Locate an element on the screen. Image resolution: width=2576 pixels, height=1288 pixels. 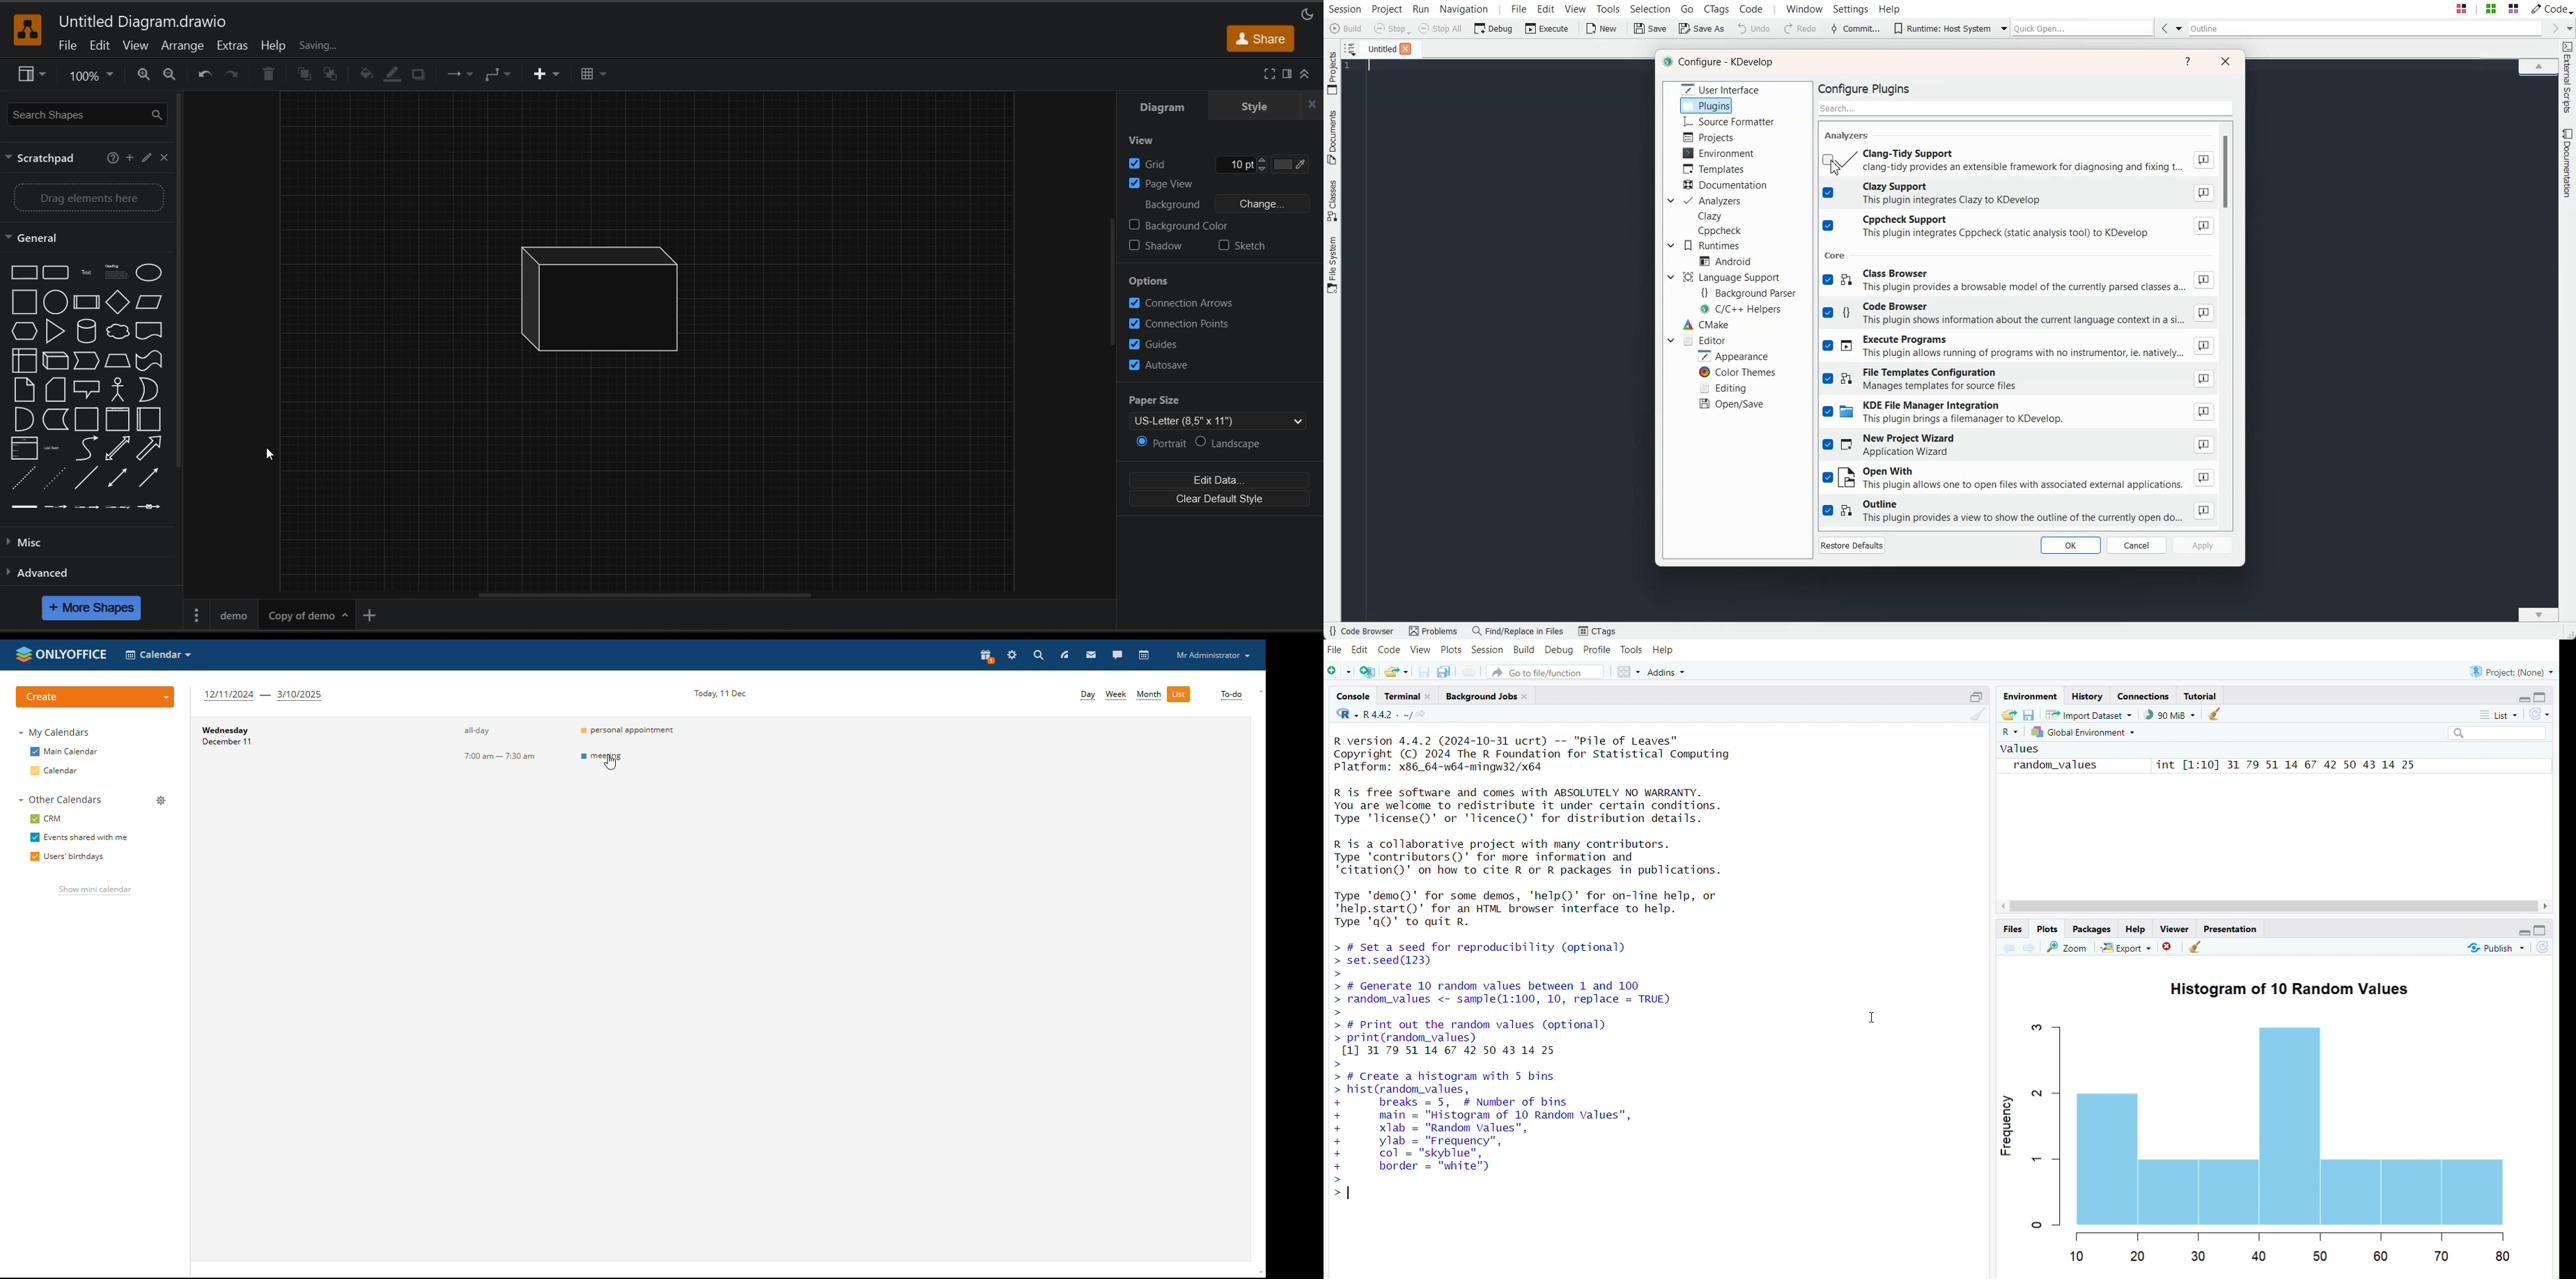
help is located at coordinates (115, 159).